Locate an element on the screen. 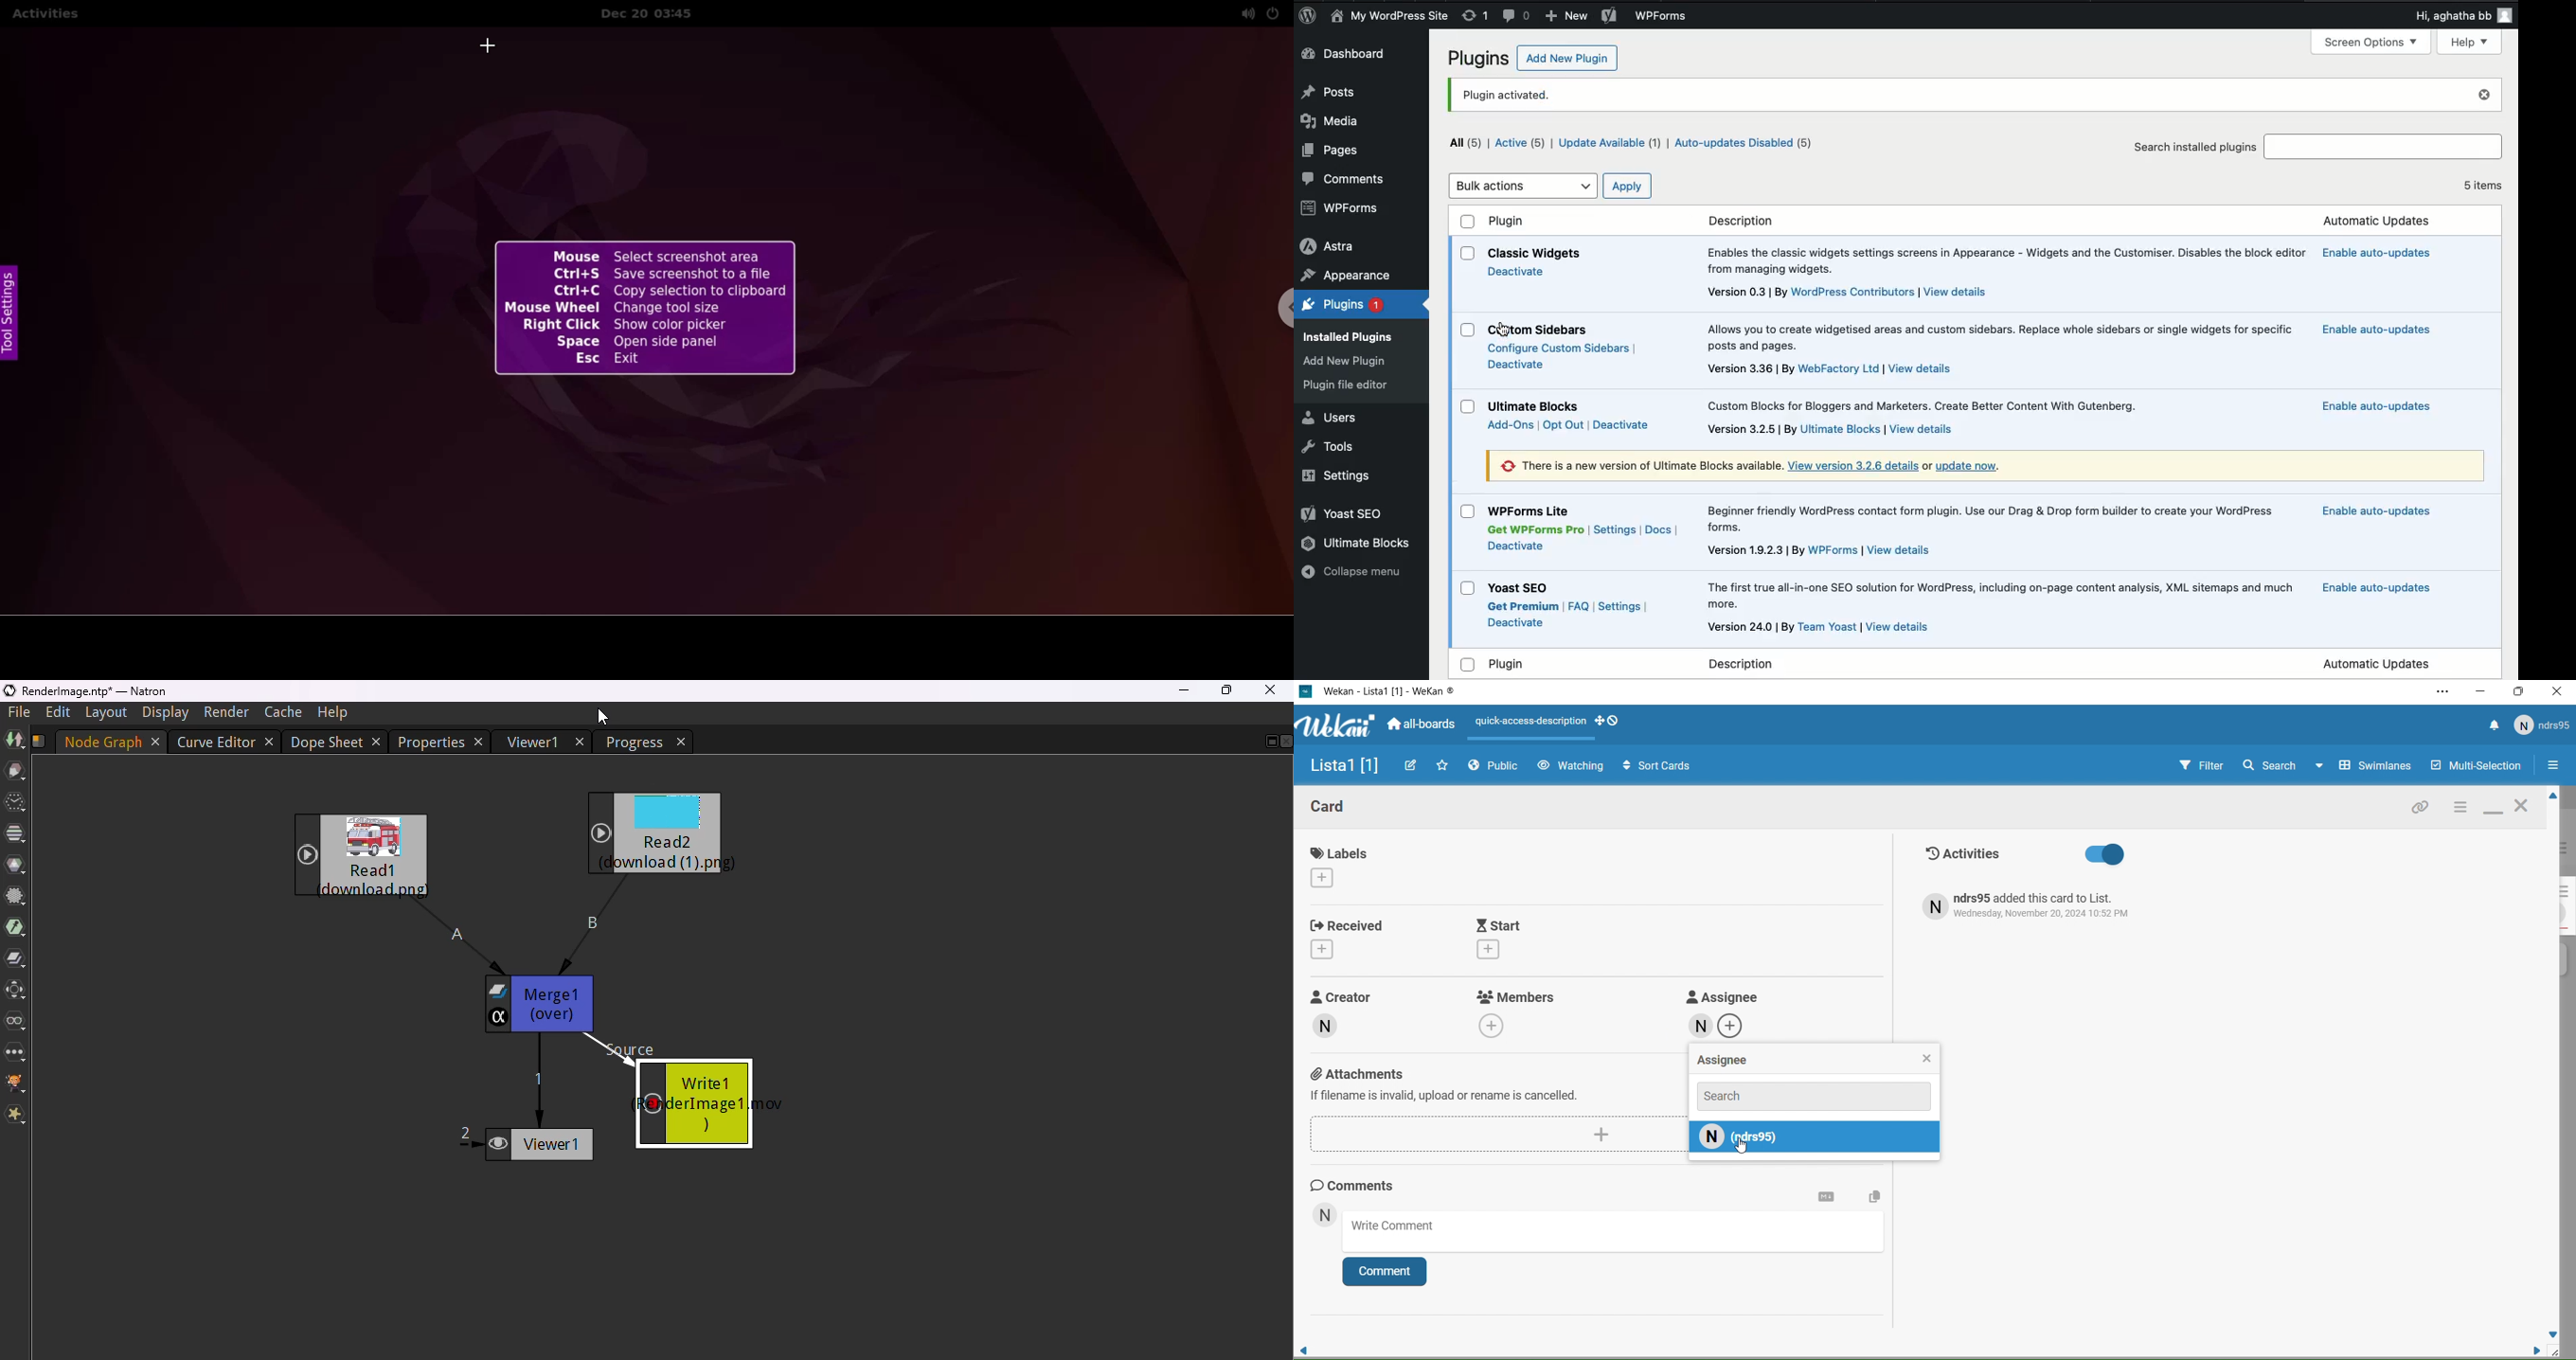 The image size is (2576, 1372). Plugins is located at coordinates (1476, 60).